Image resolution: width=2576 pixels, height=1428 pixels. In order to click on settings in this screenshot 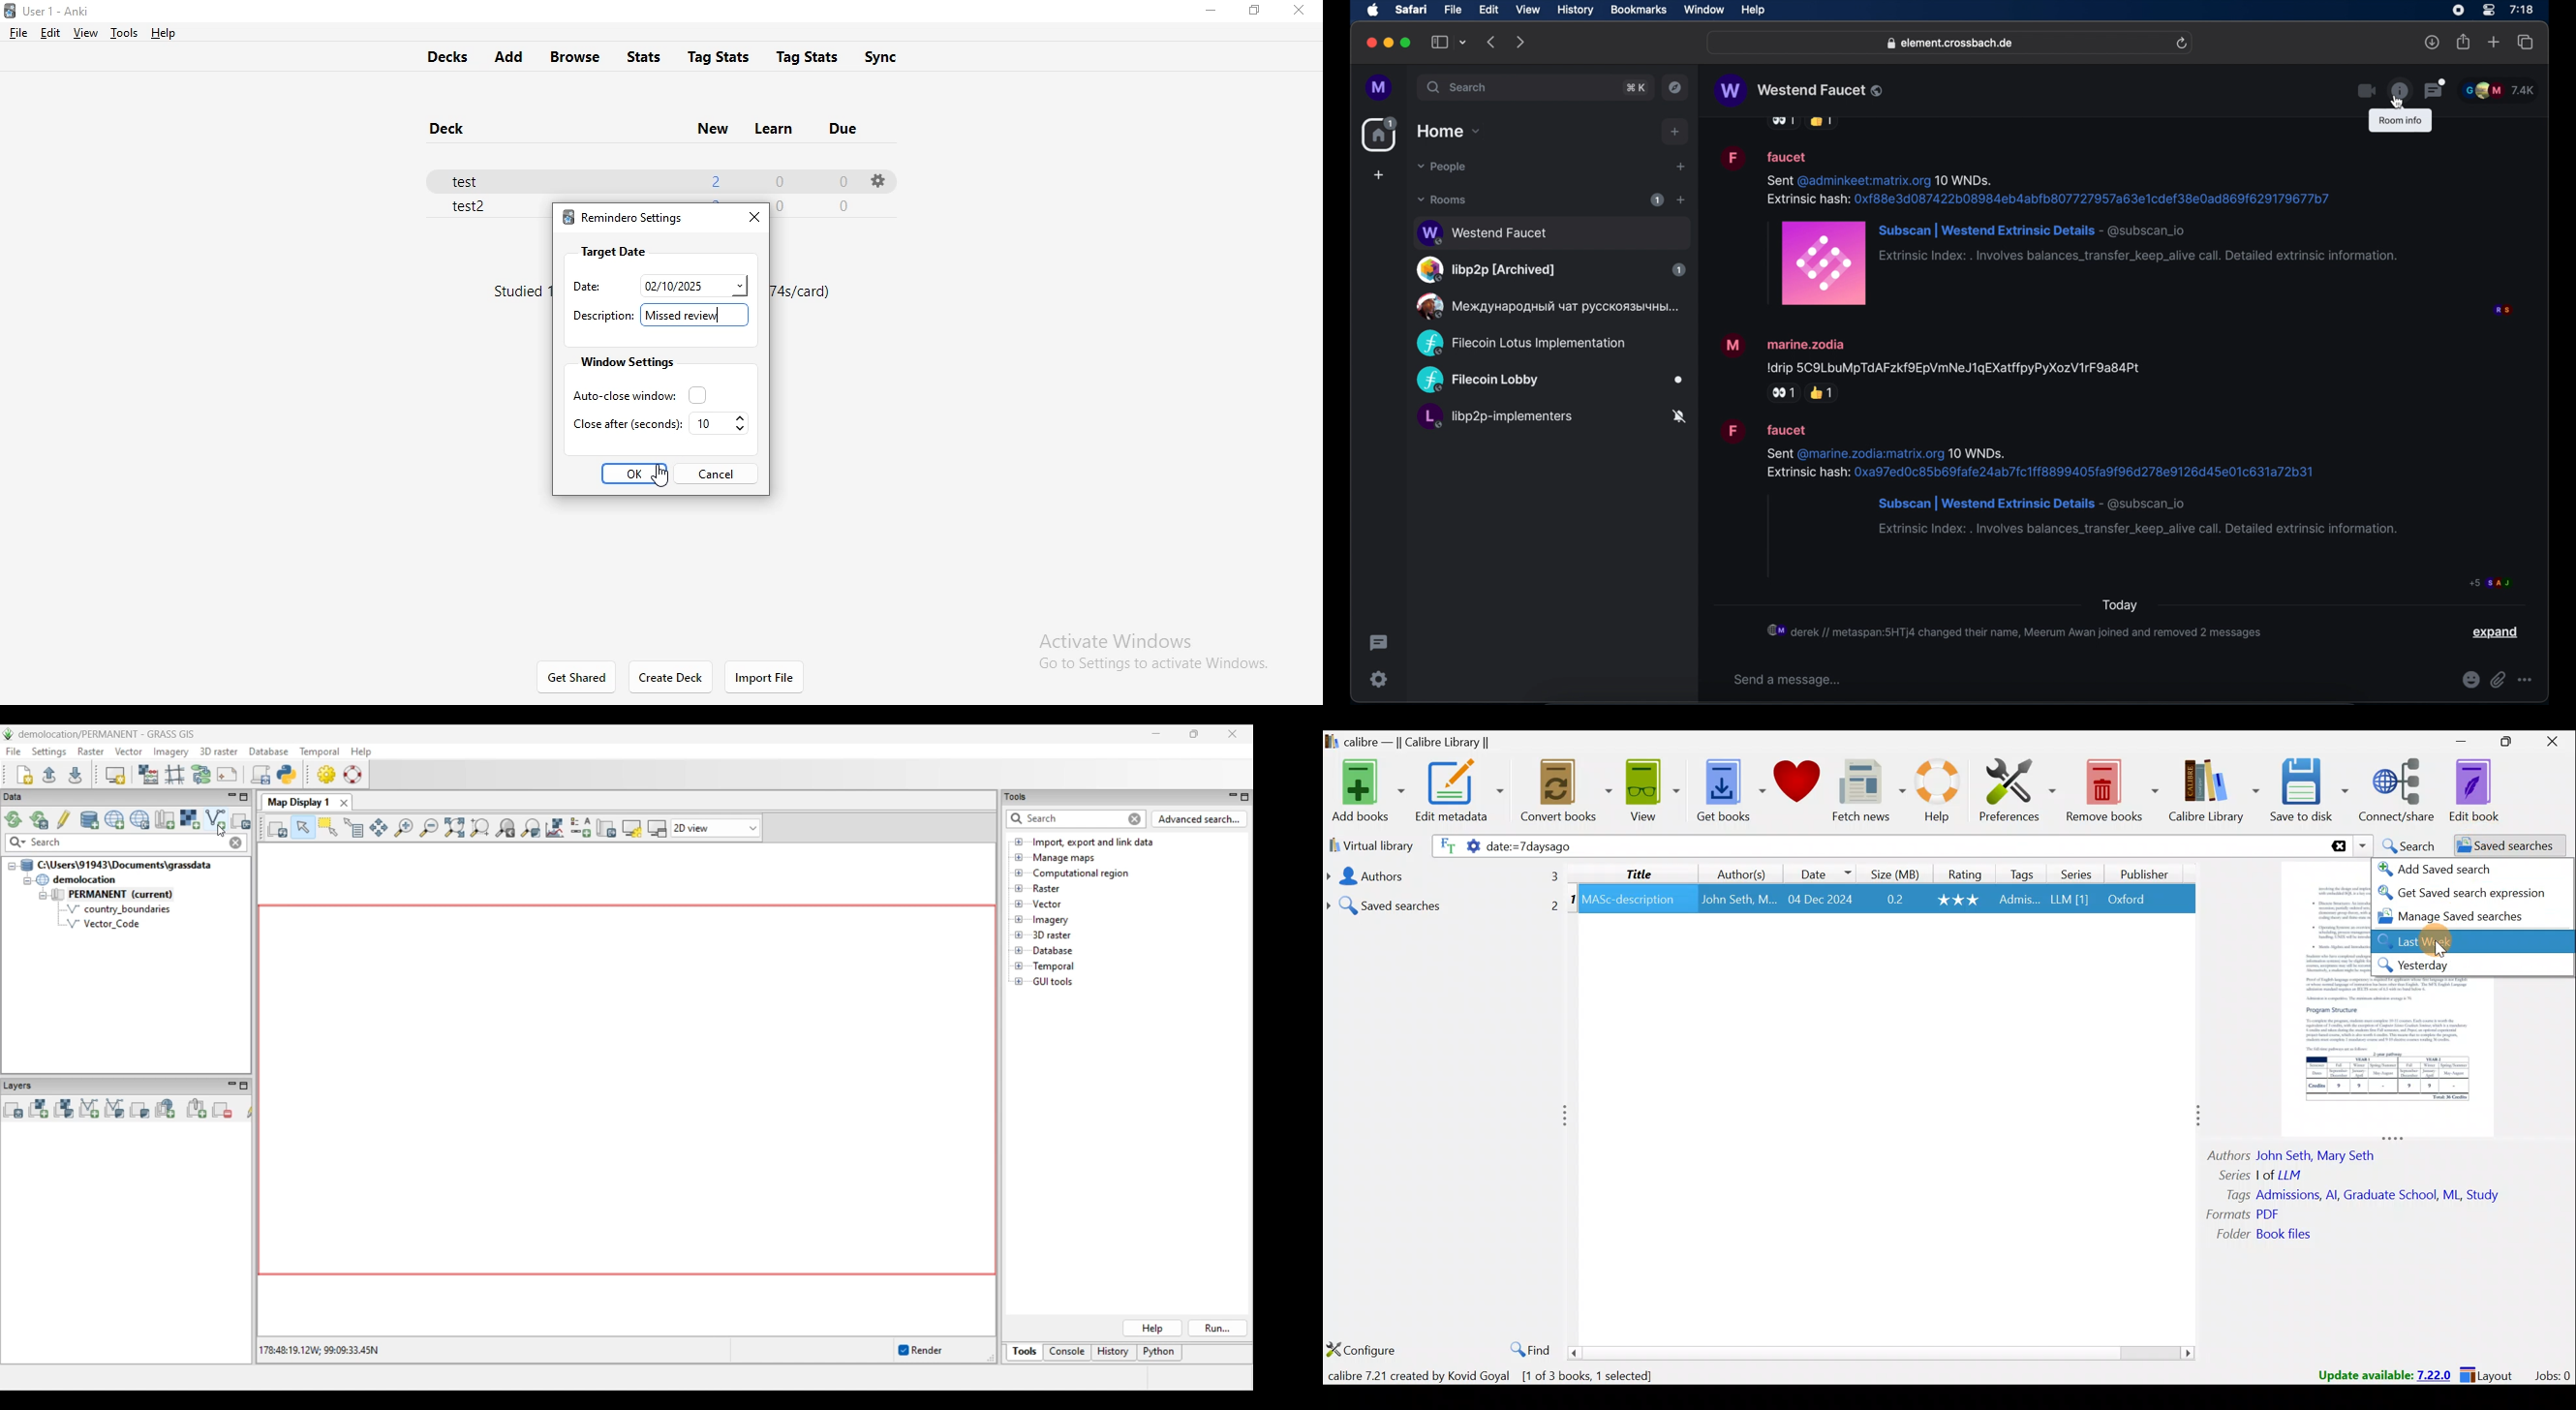, I will do `click(876, 180)`.